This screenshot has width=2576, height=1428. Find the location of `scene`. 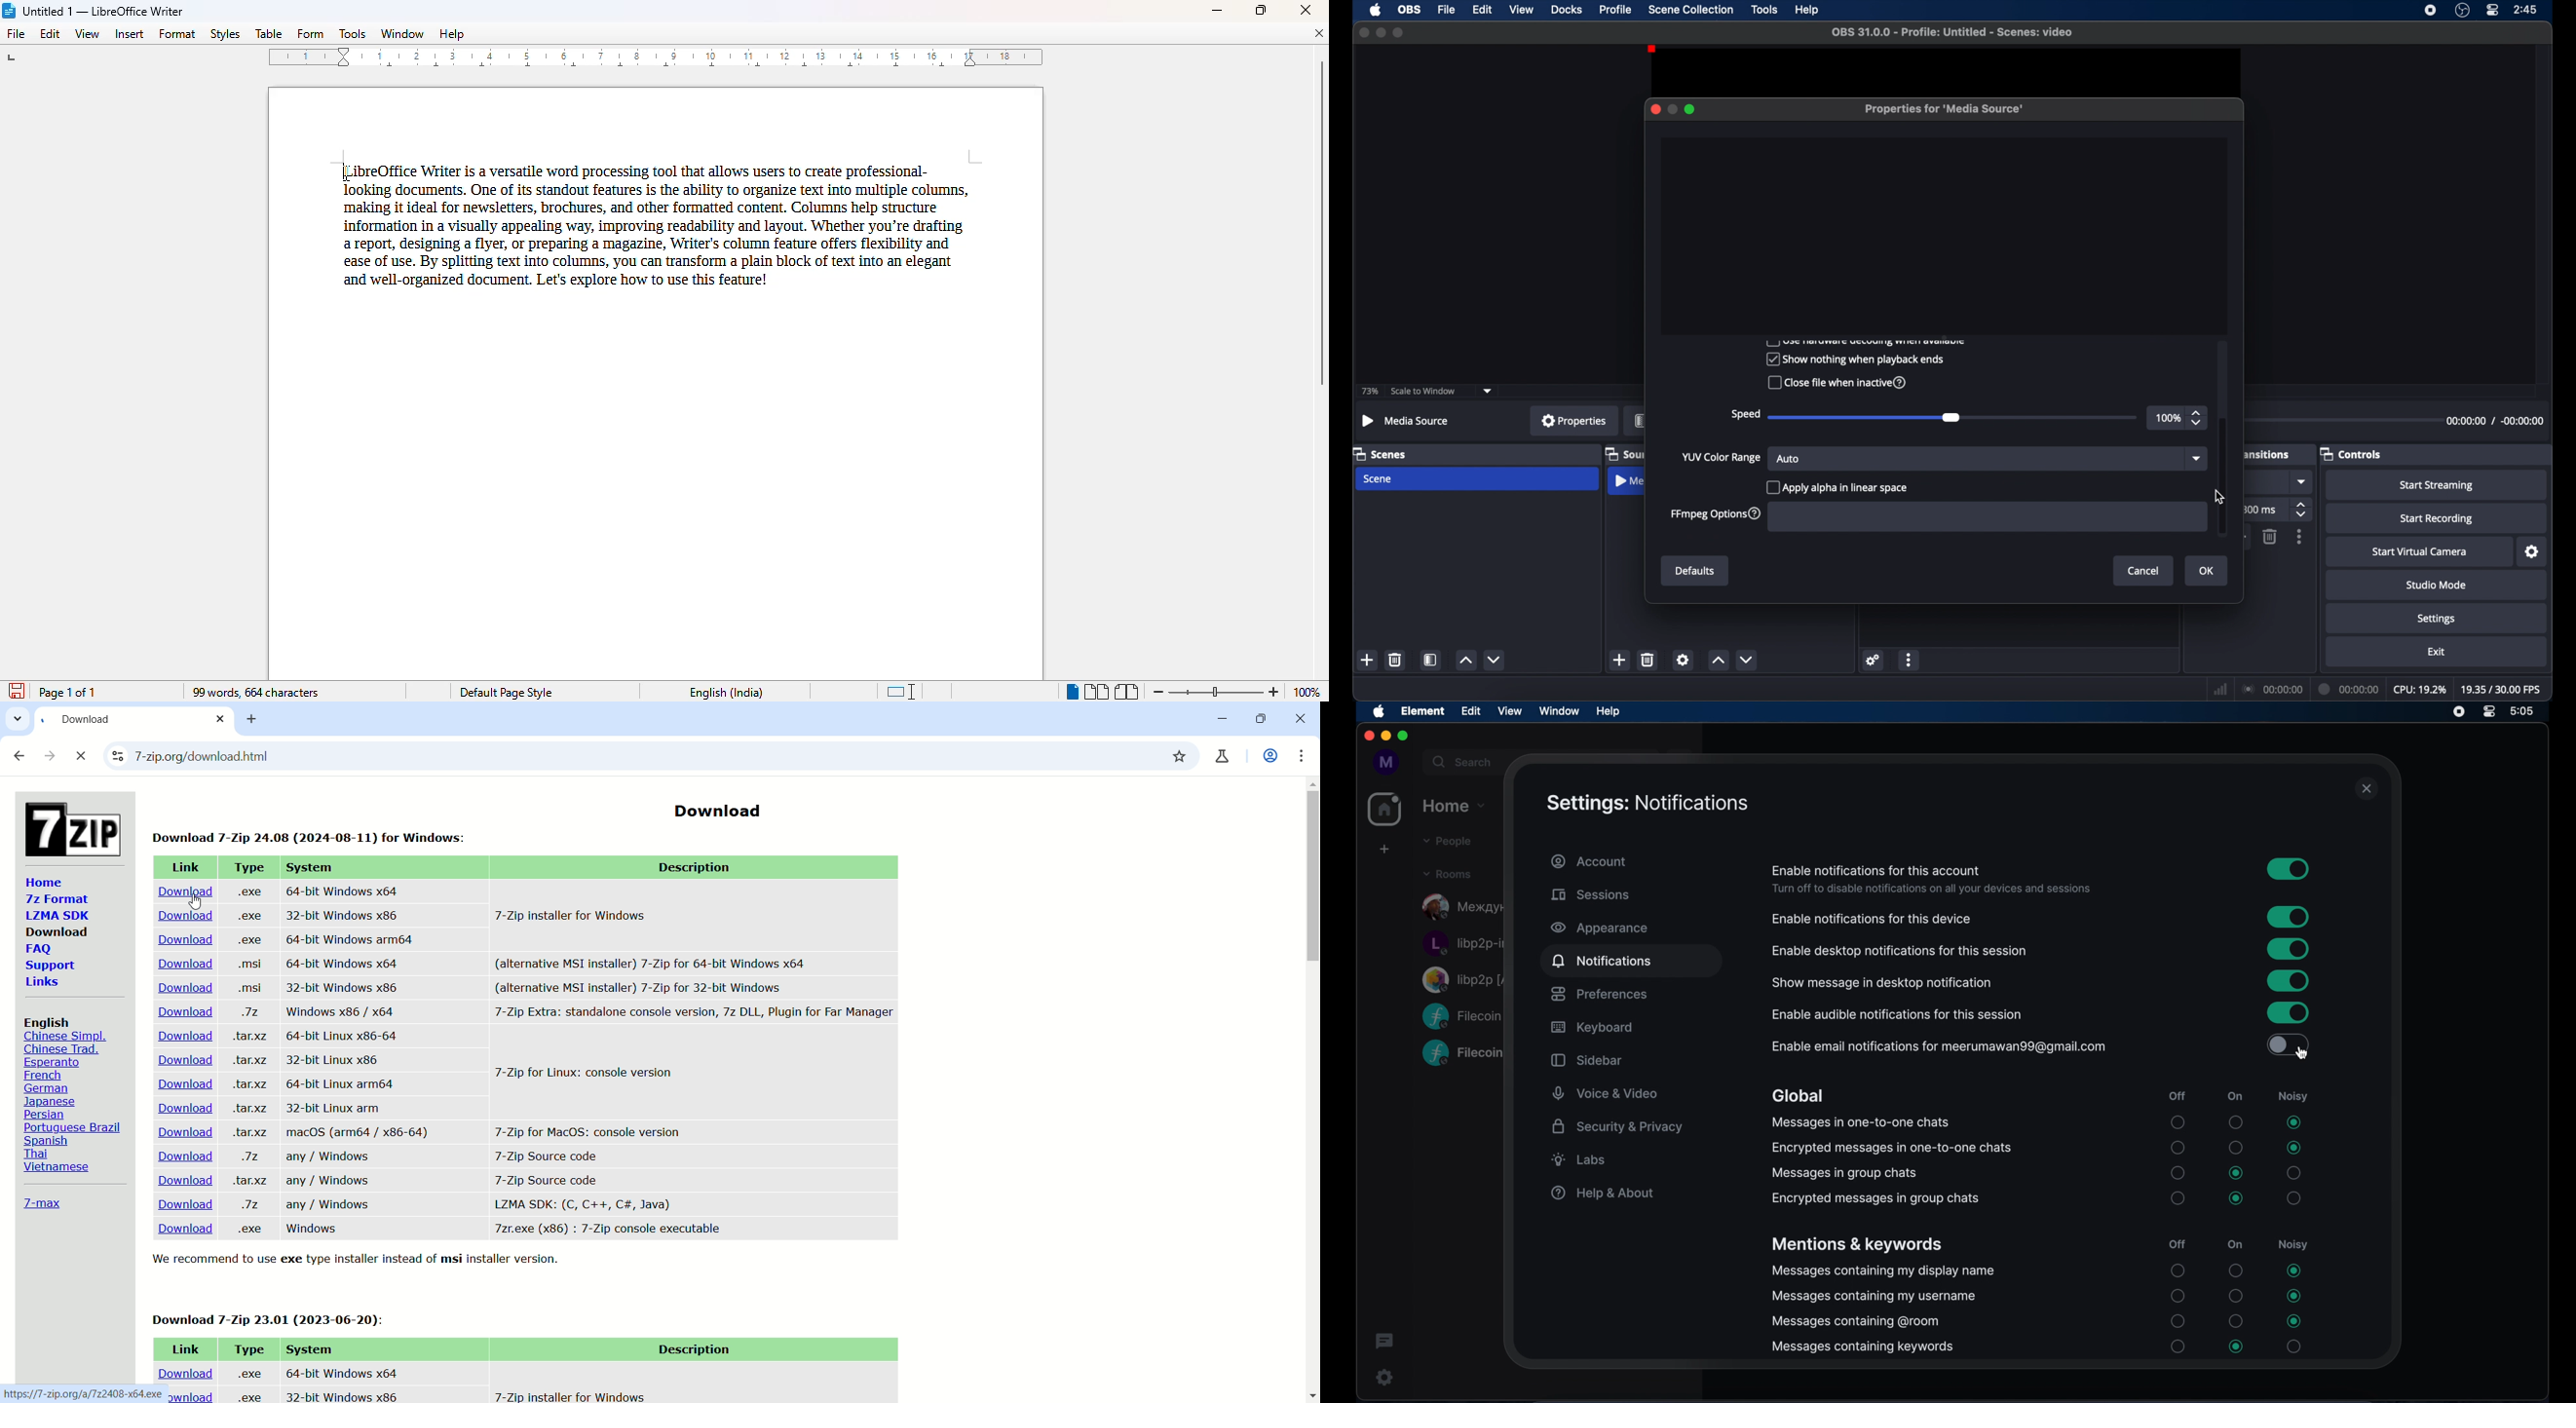

scene is located at coordinates (1379, 479).